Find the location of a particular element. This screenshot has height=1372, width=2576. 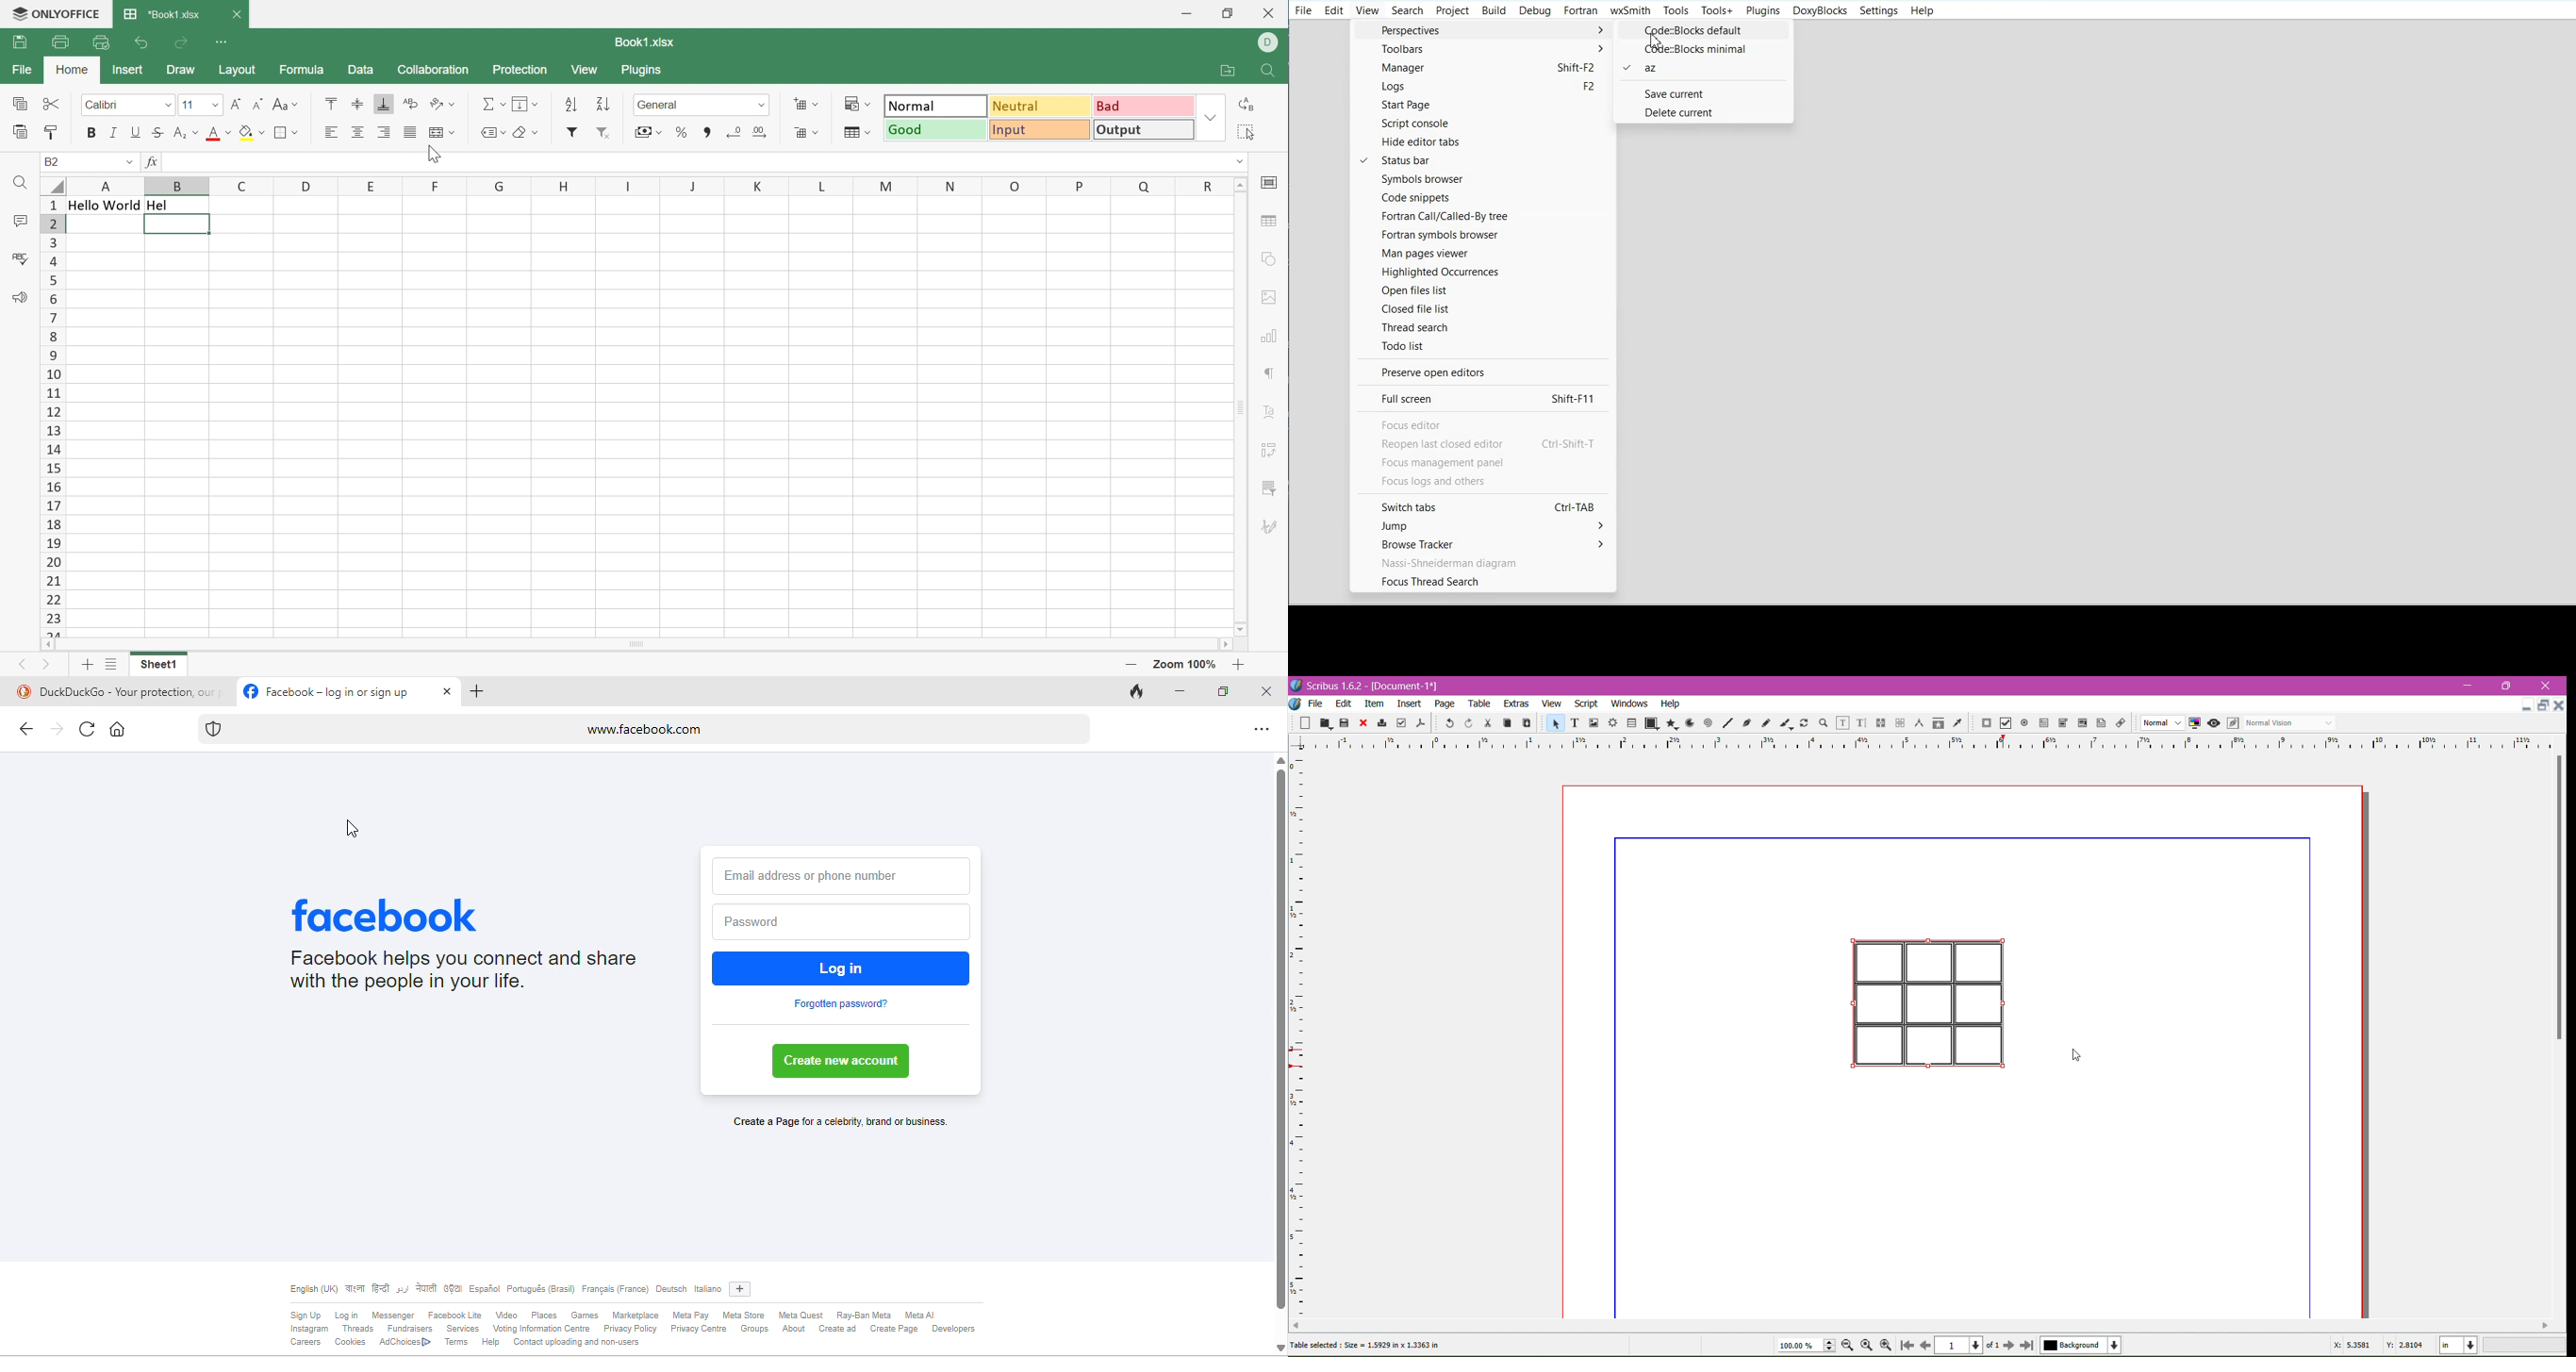

Customize Quick Access Toolbar is located at coordinates (221, 42).